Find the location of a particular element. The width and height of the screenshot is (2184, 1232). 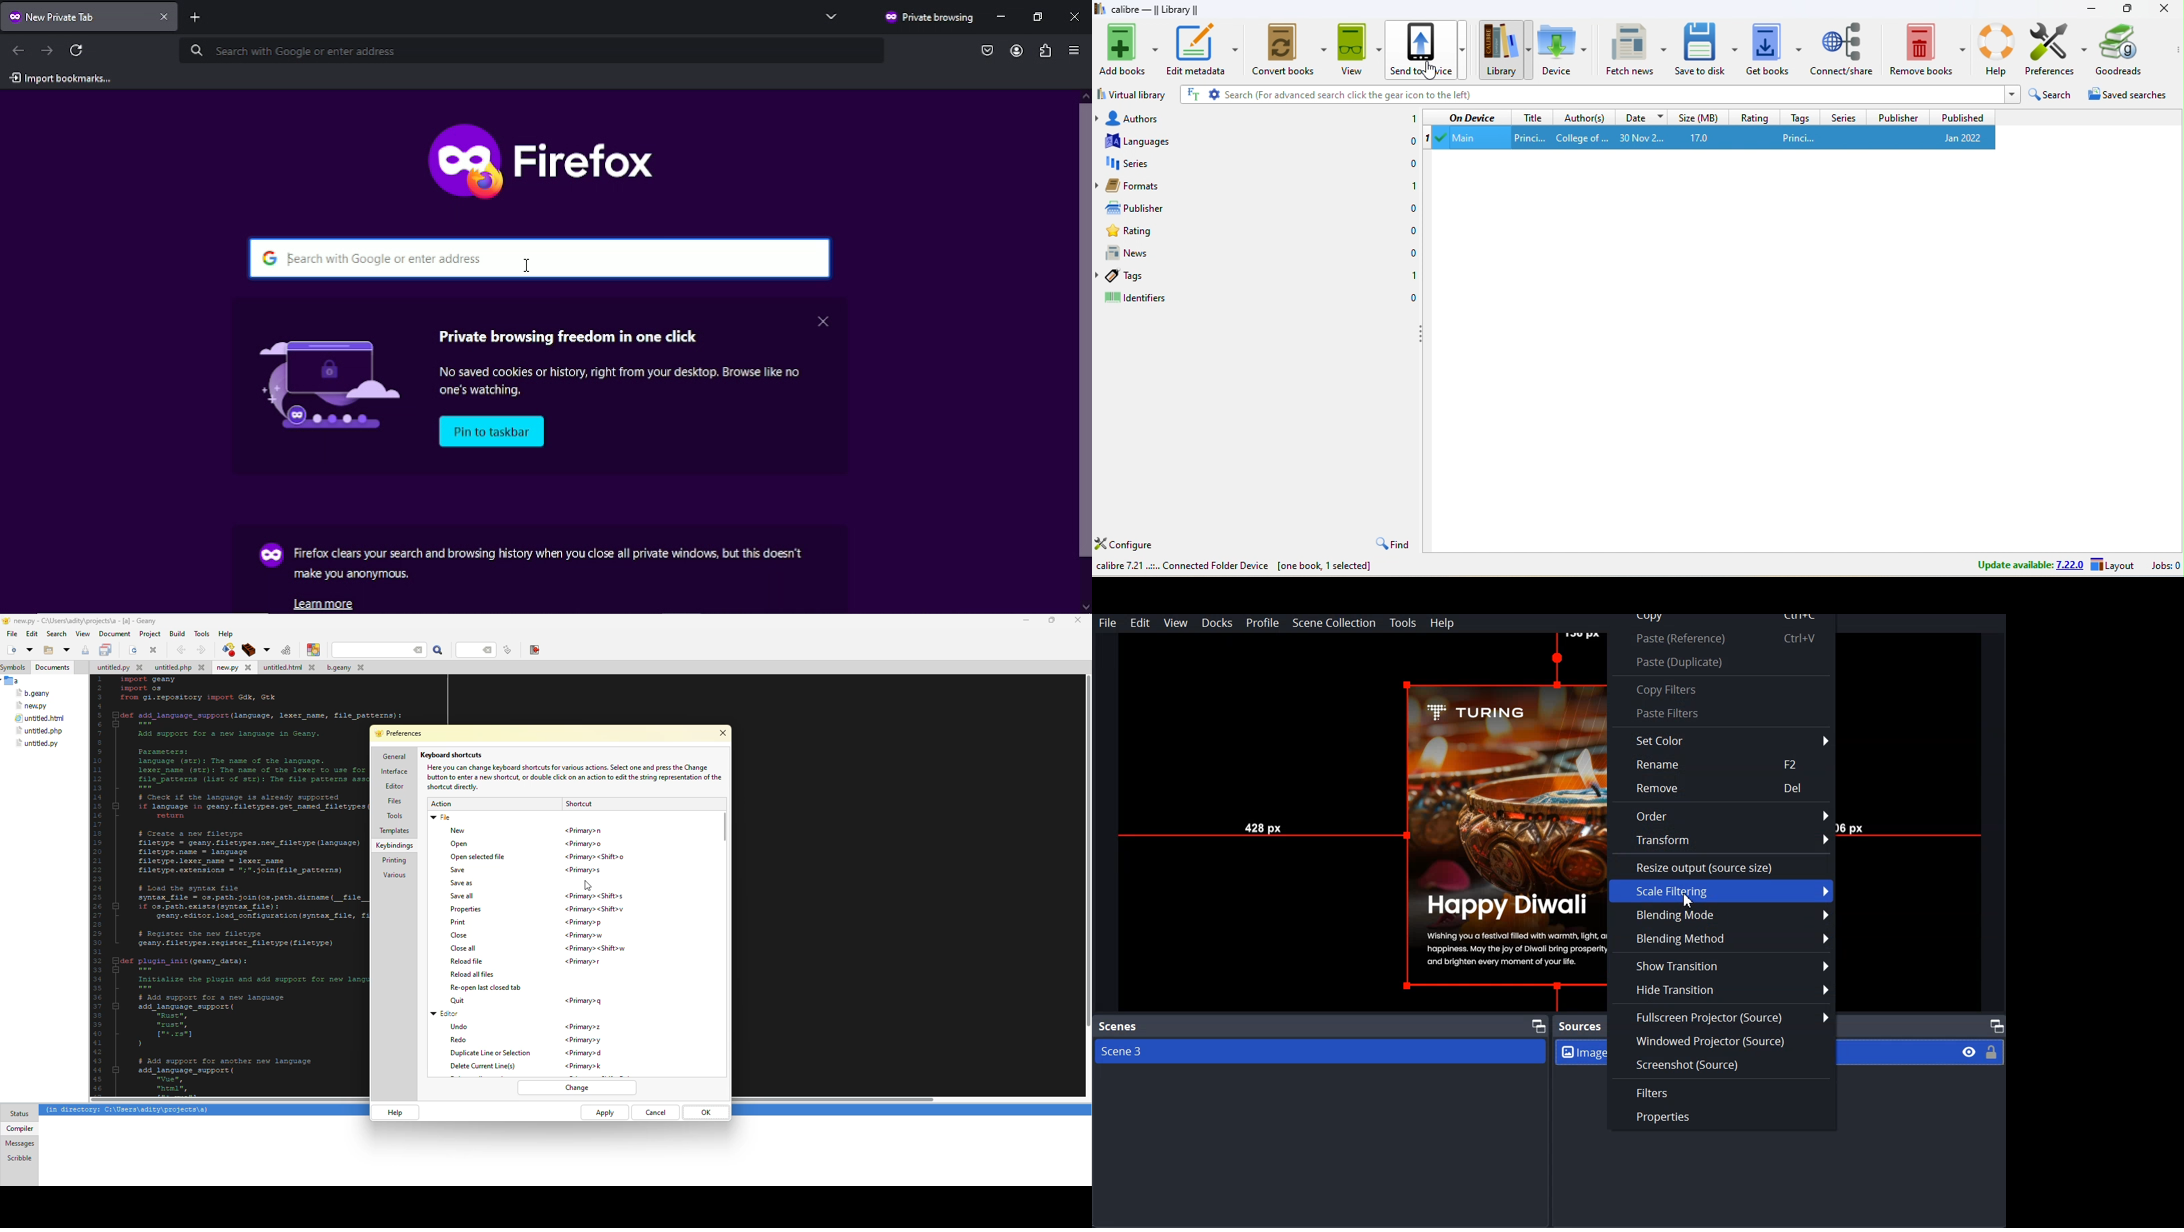

restore down is located at coordinates (1039, 17).